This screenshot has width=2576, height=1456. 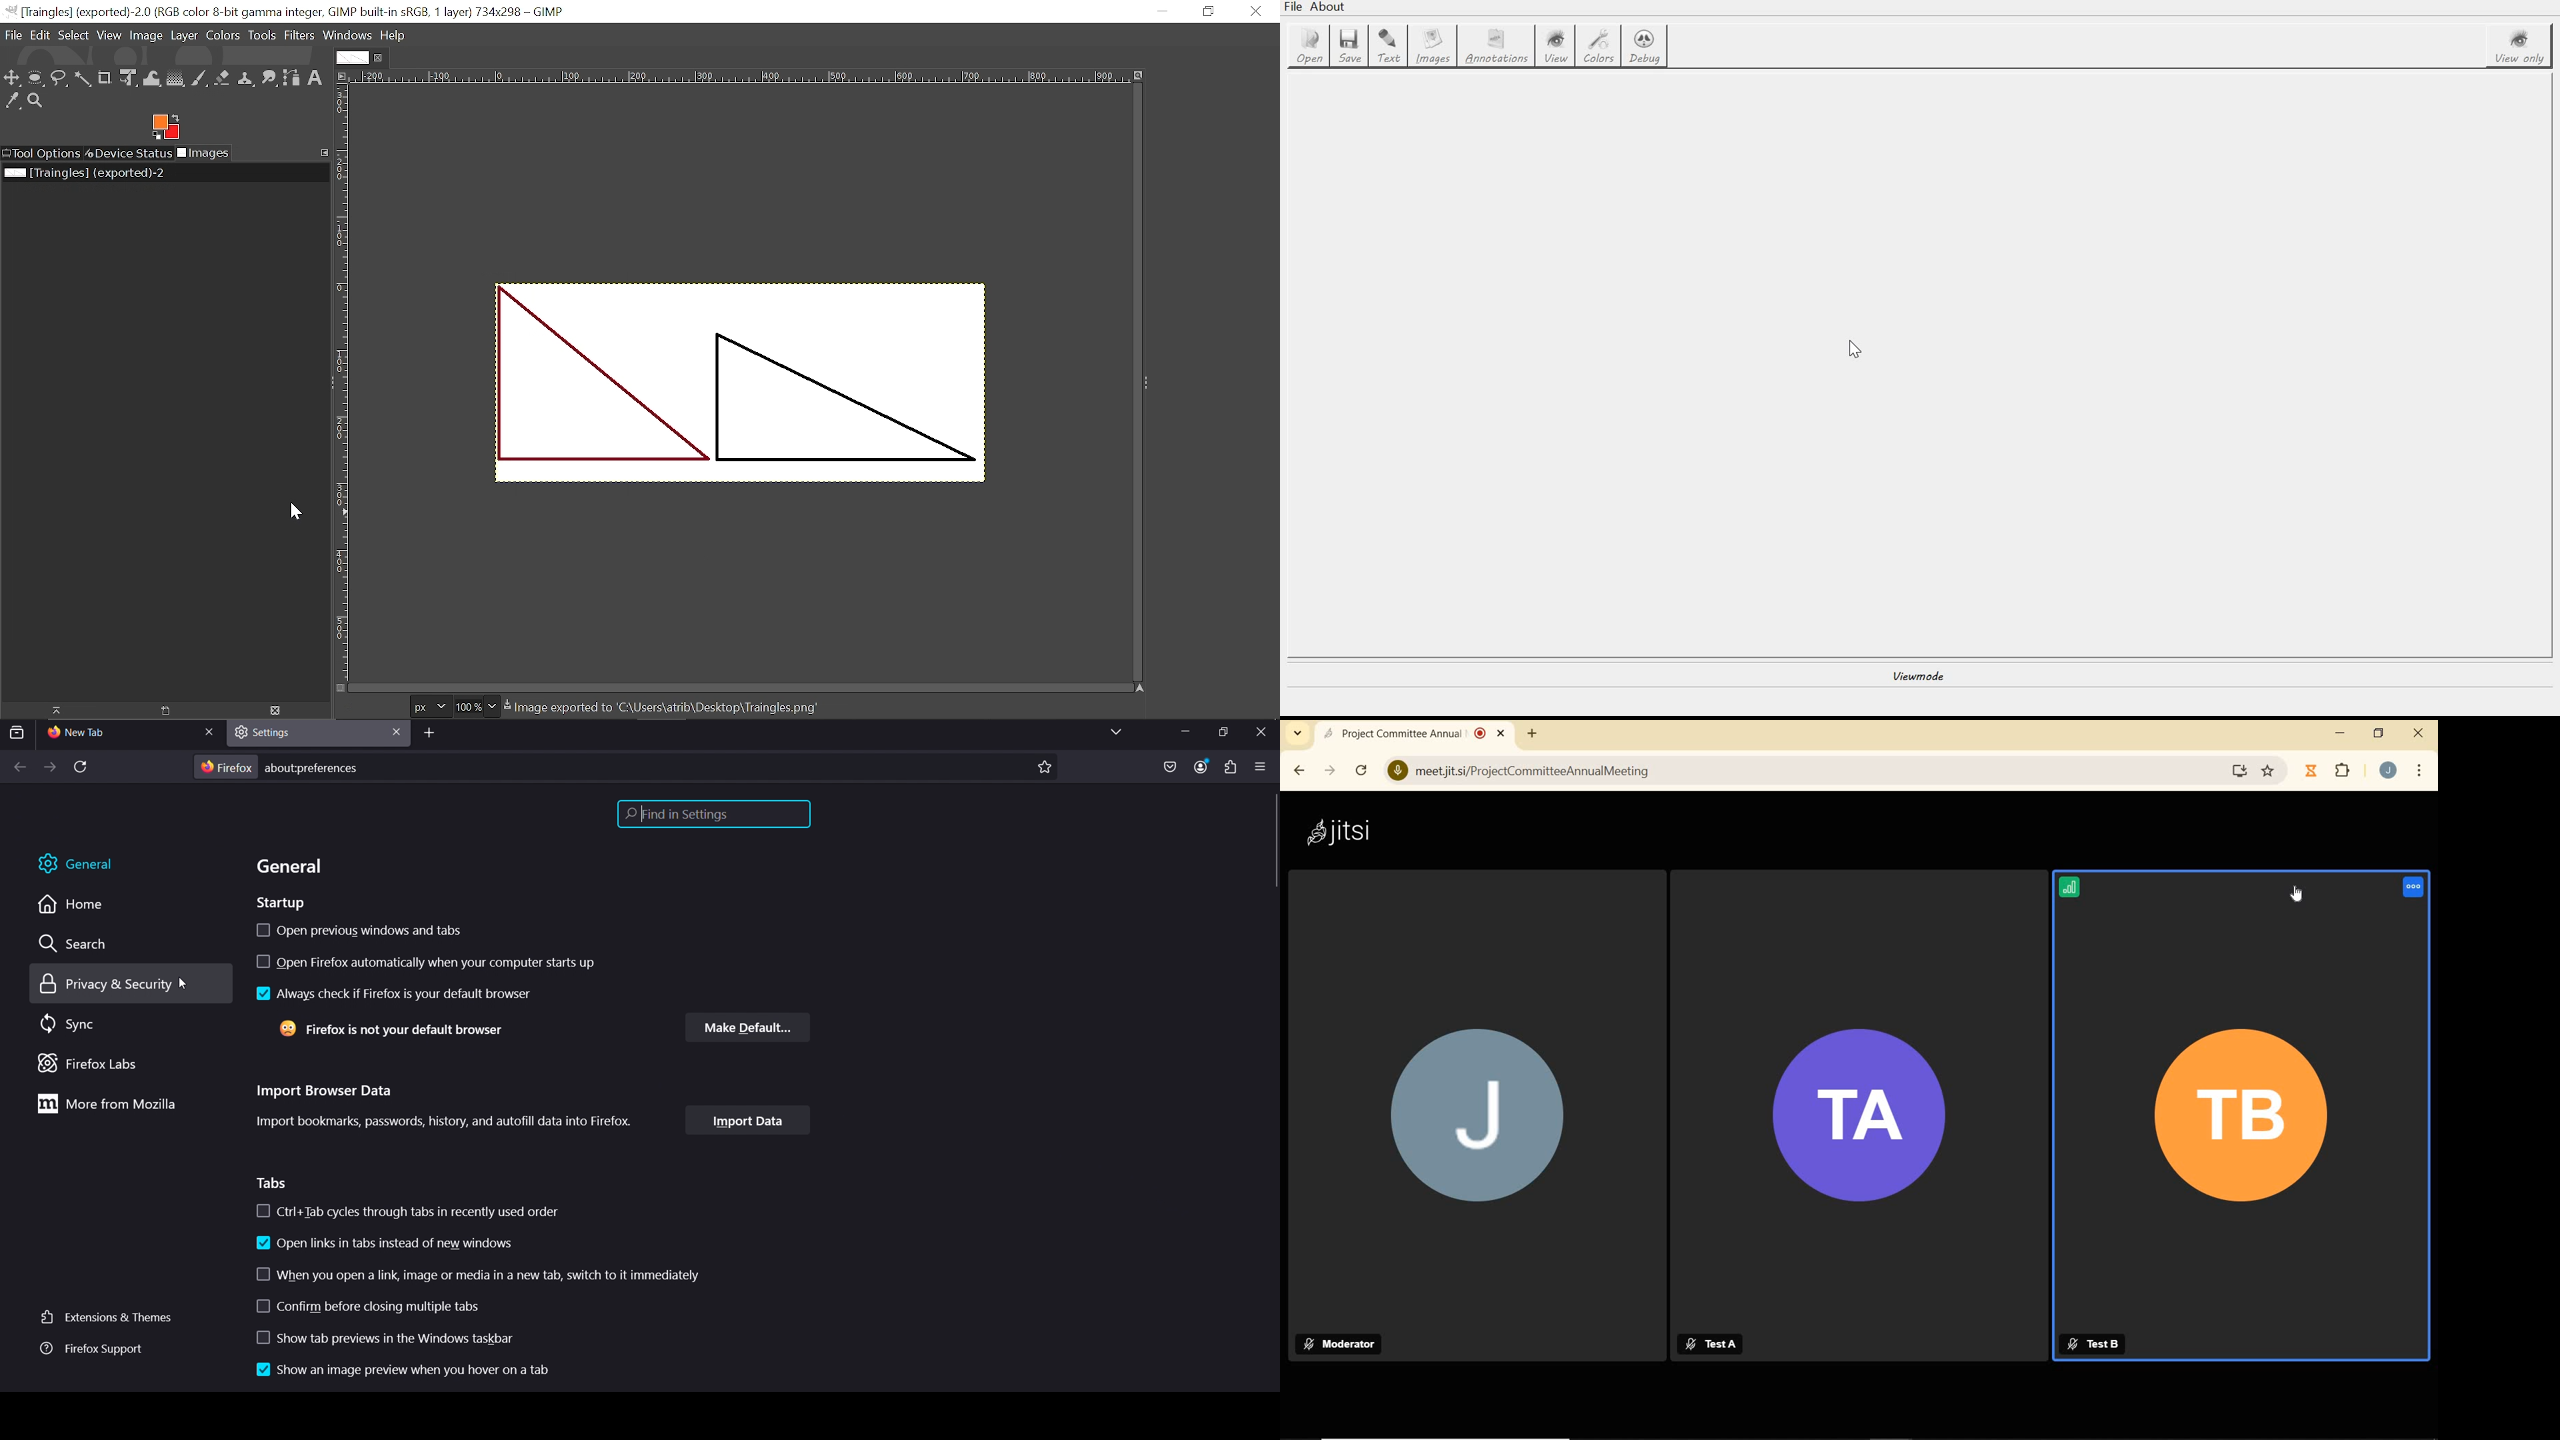 I want to click on back one page, so click(x=19, y=768).